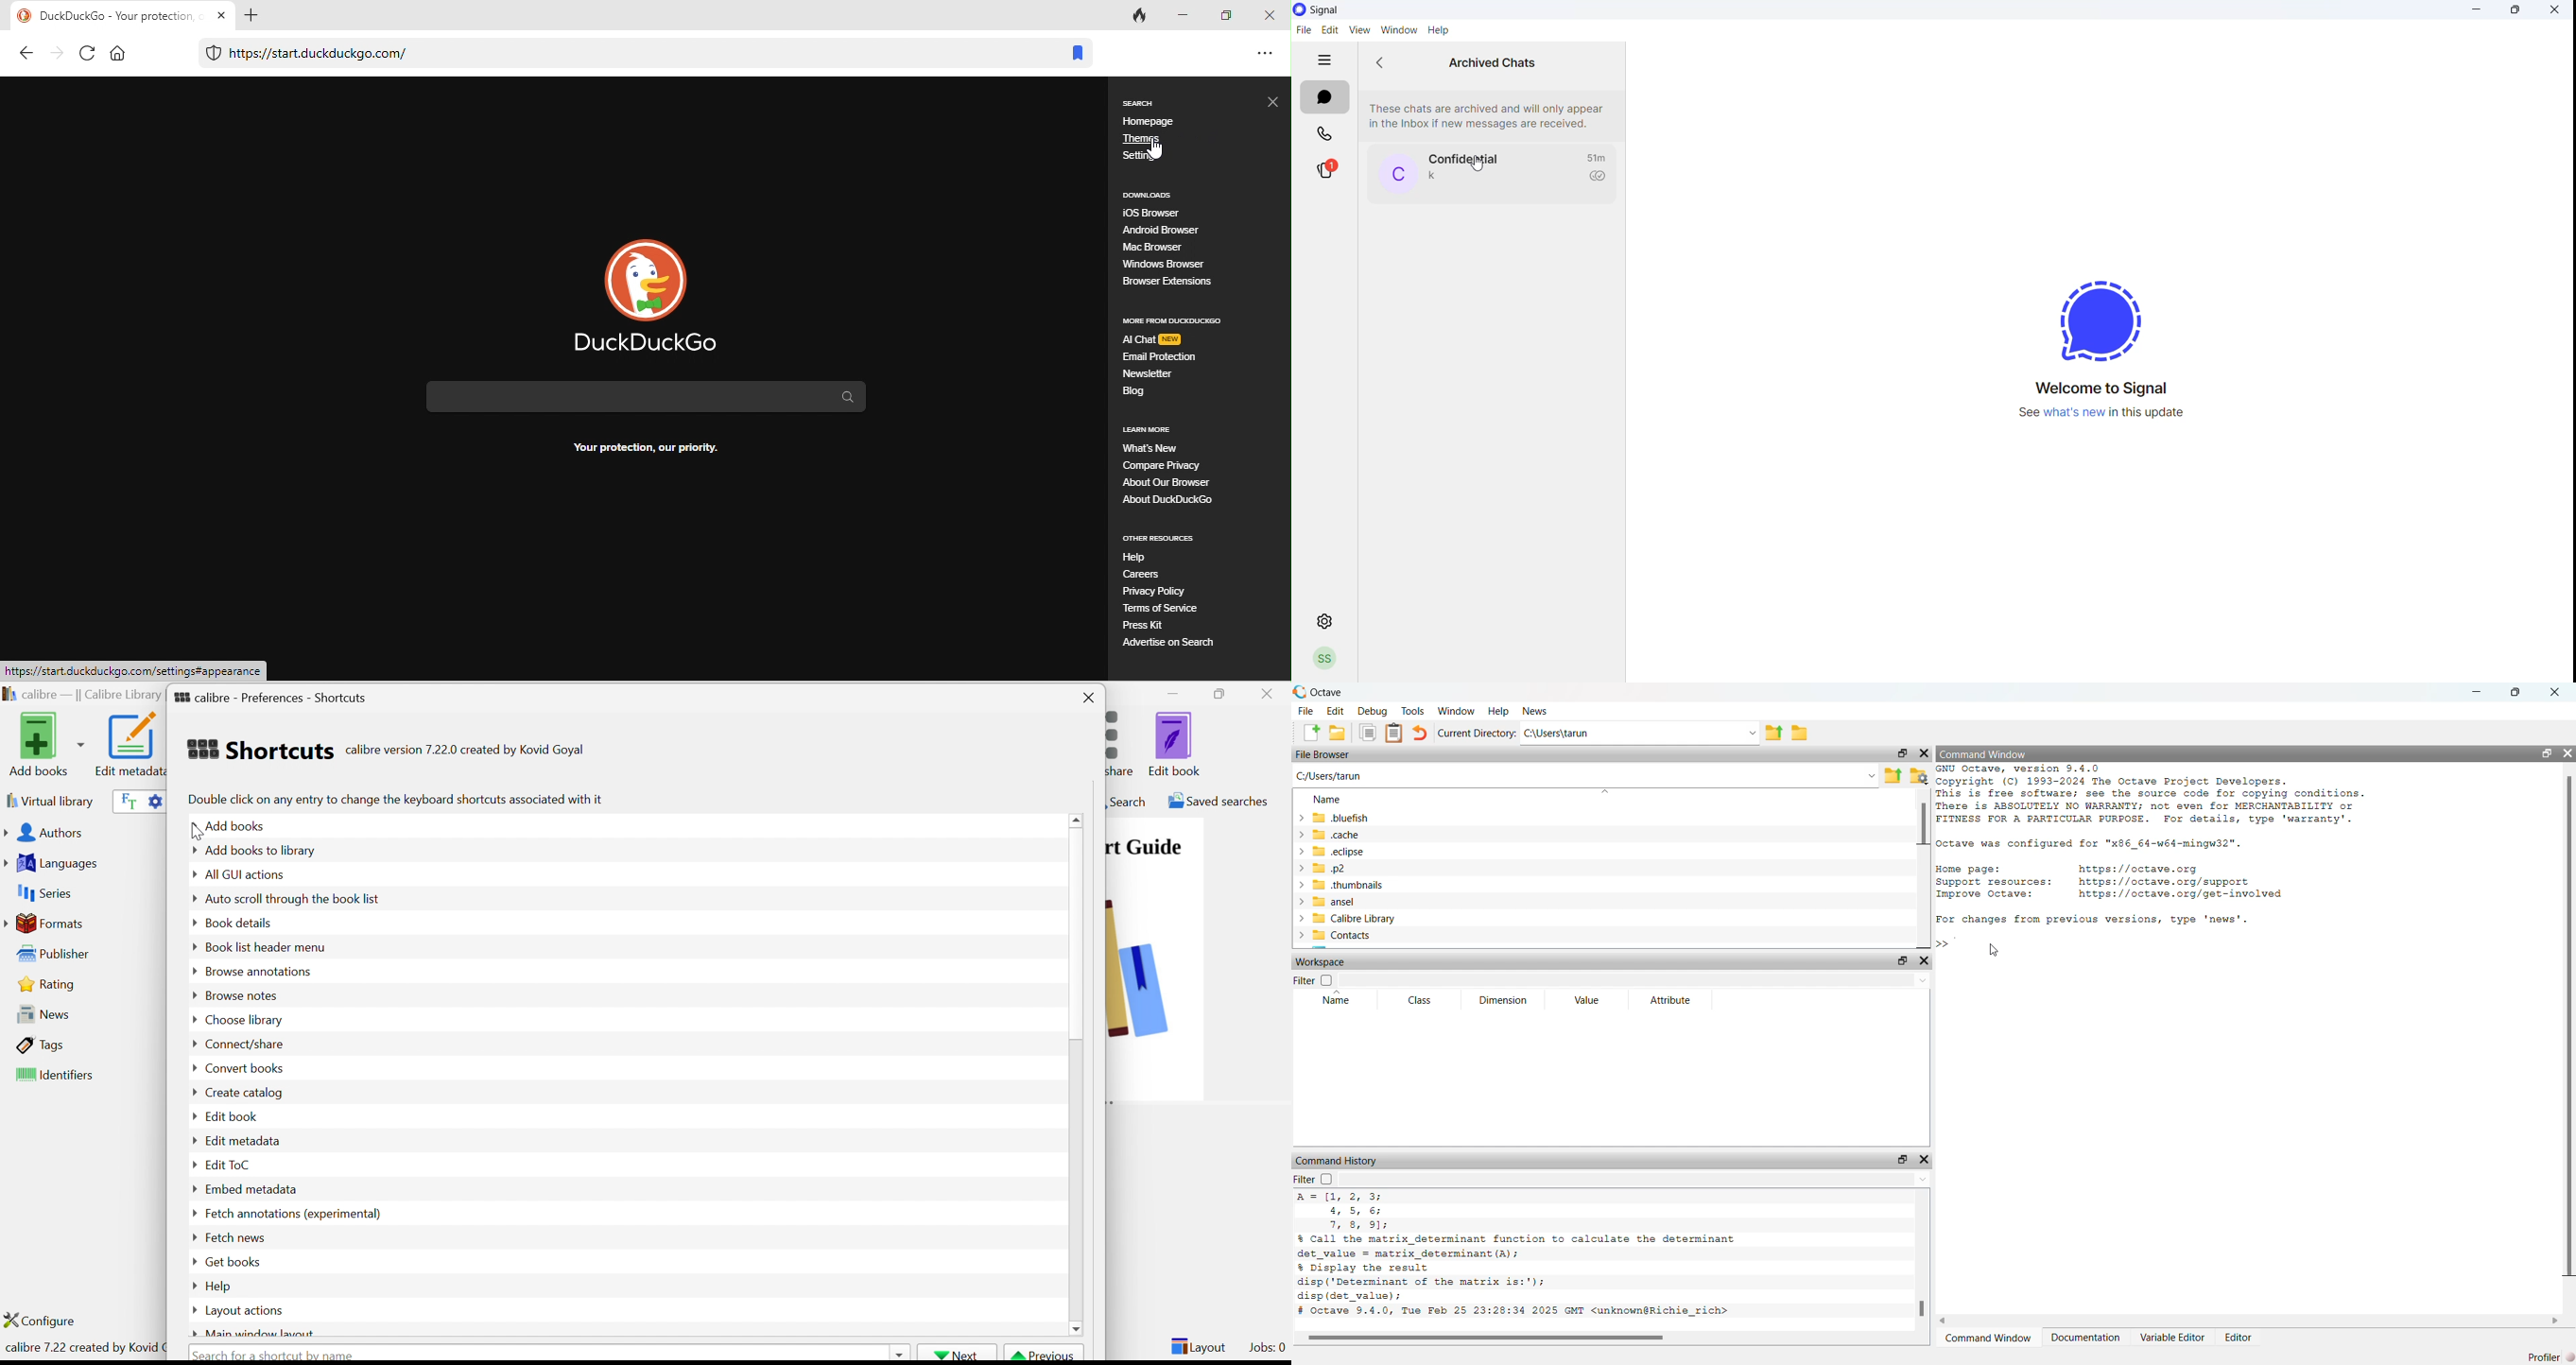 This screenshot has height=1372, width=2576. What do you see at coordinates (190, 922) in the screenshot?
I see `Drop Down` at bounding box center [190, 922].